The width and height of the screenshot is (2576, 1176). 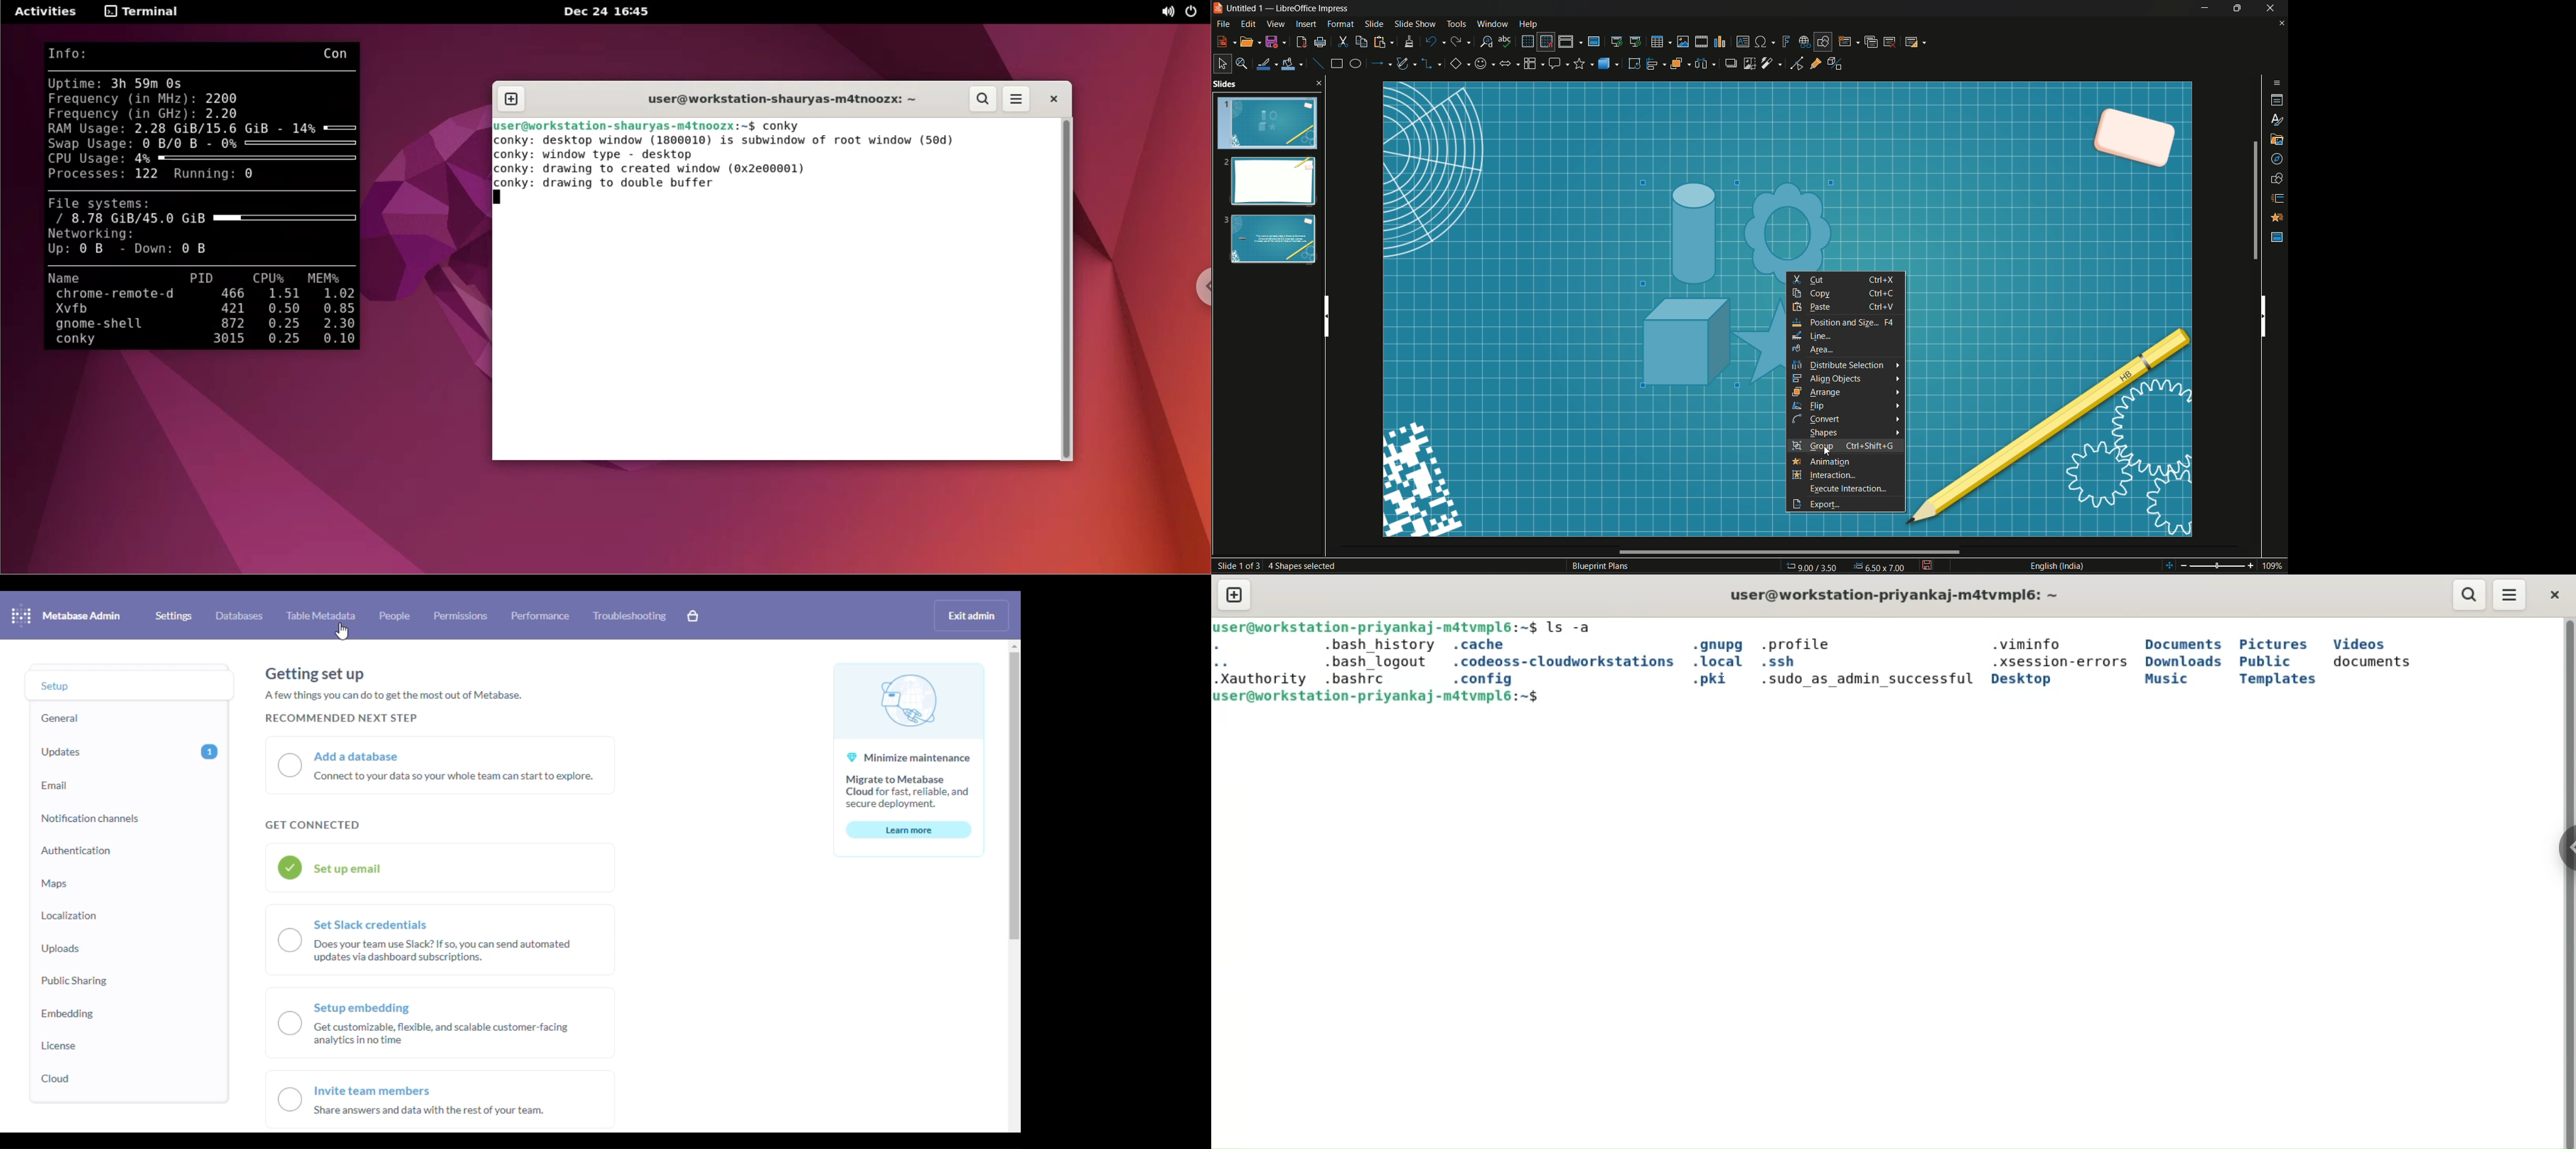 I want to click on arrange, so click(x=1819, y=392).